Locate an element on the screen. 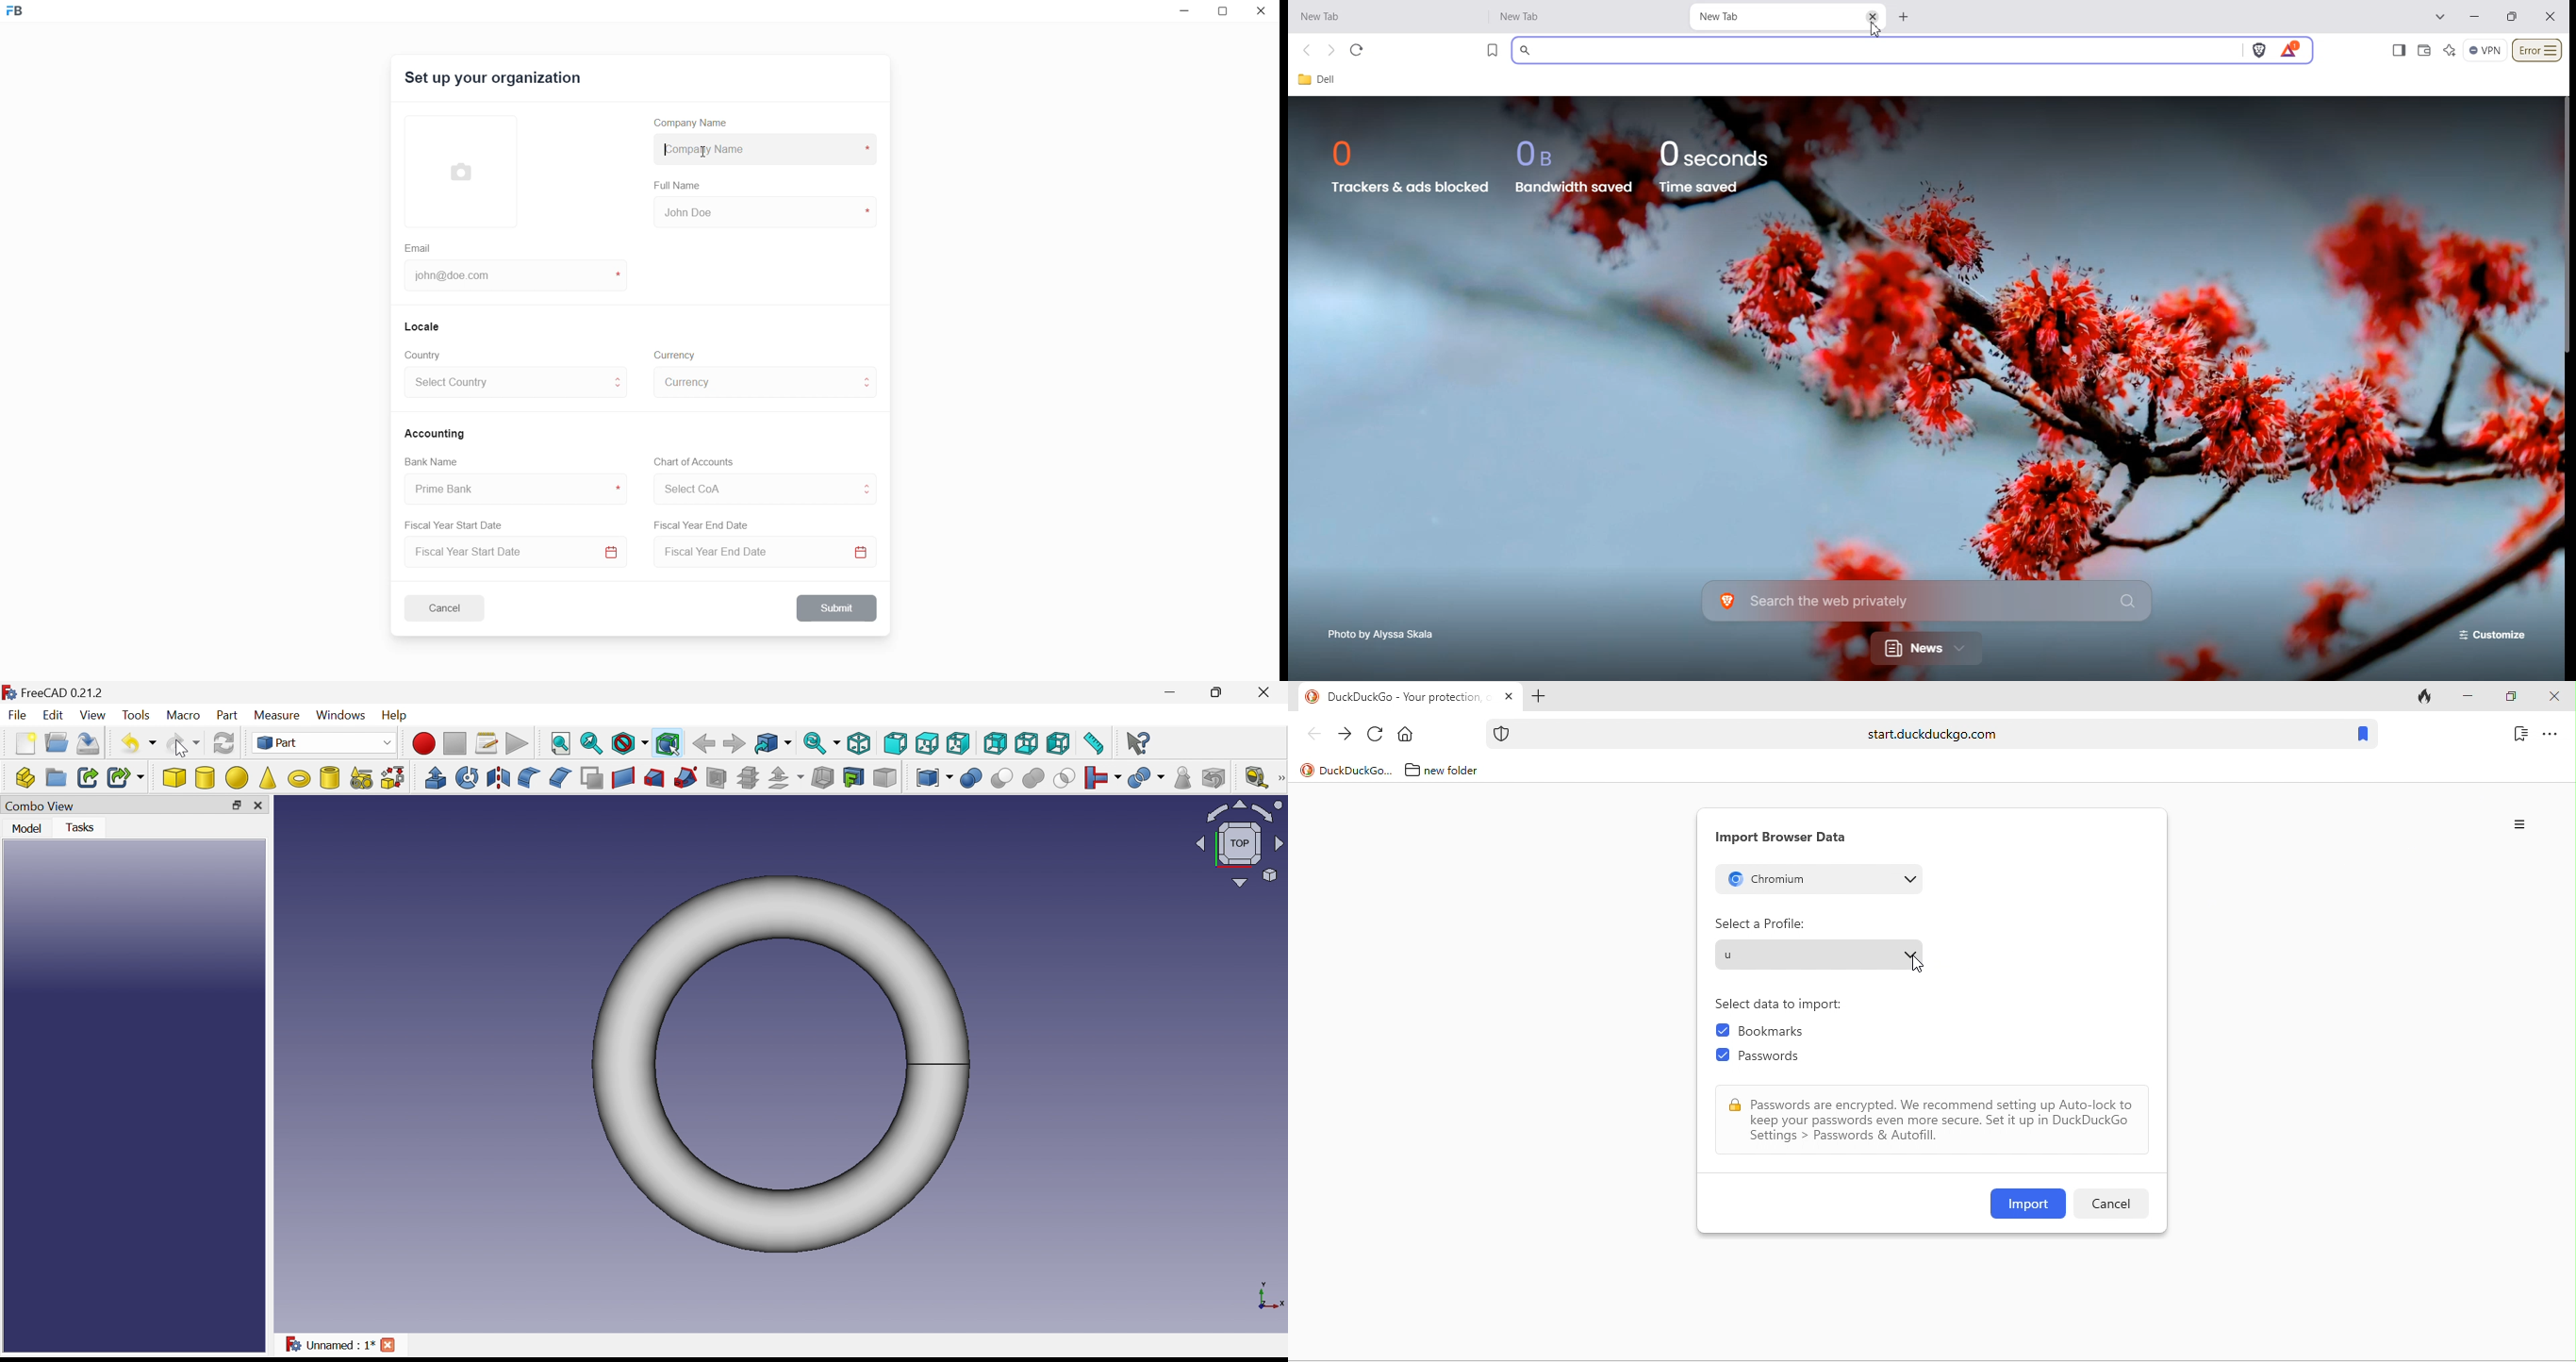 This screenshot has height=1372, width=2576. Measure distance is located at coordinates (1095, 743).